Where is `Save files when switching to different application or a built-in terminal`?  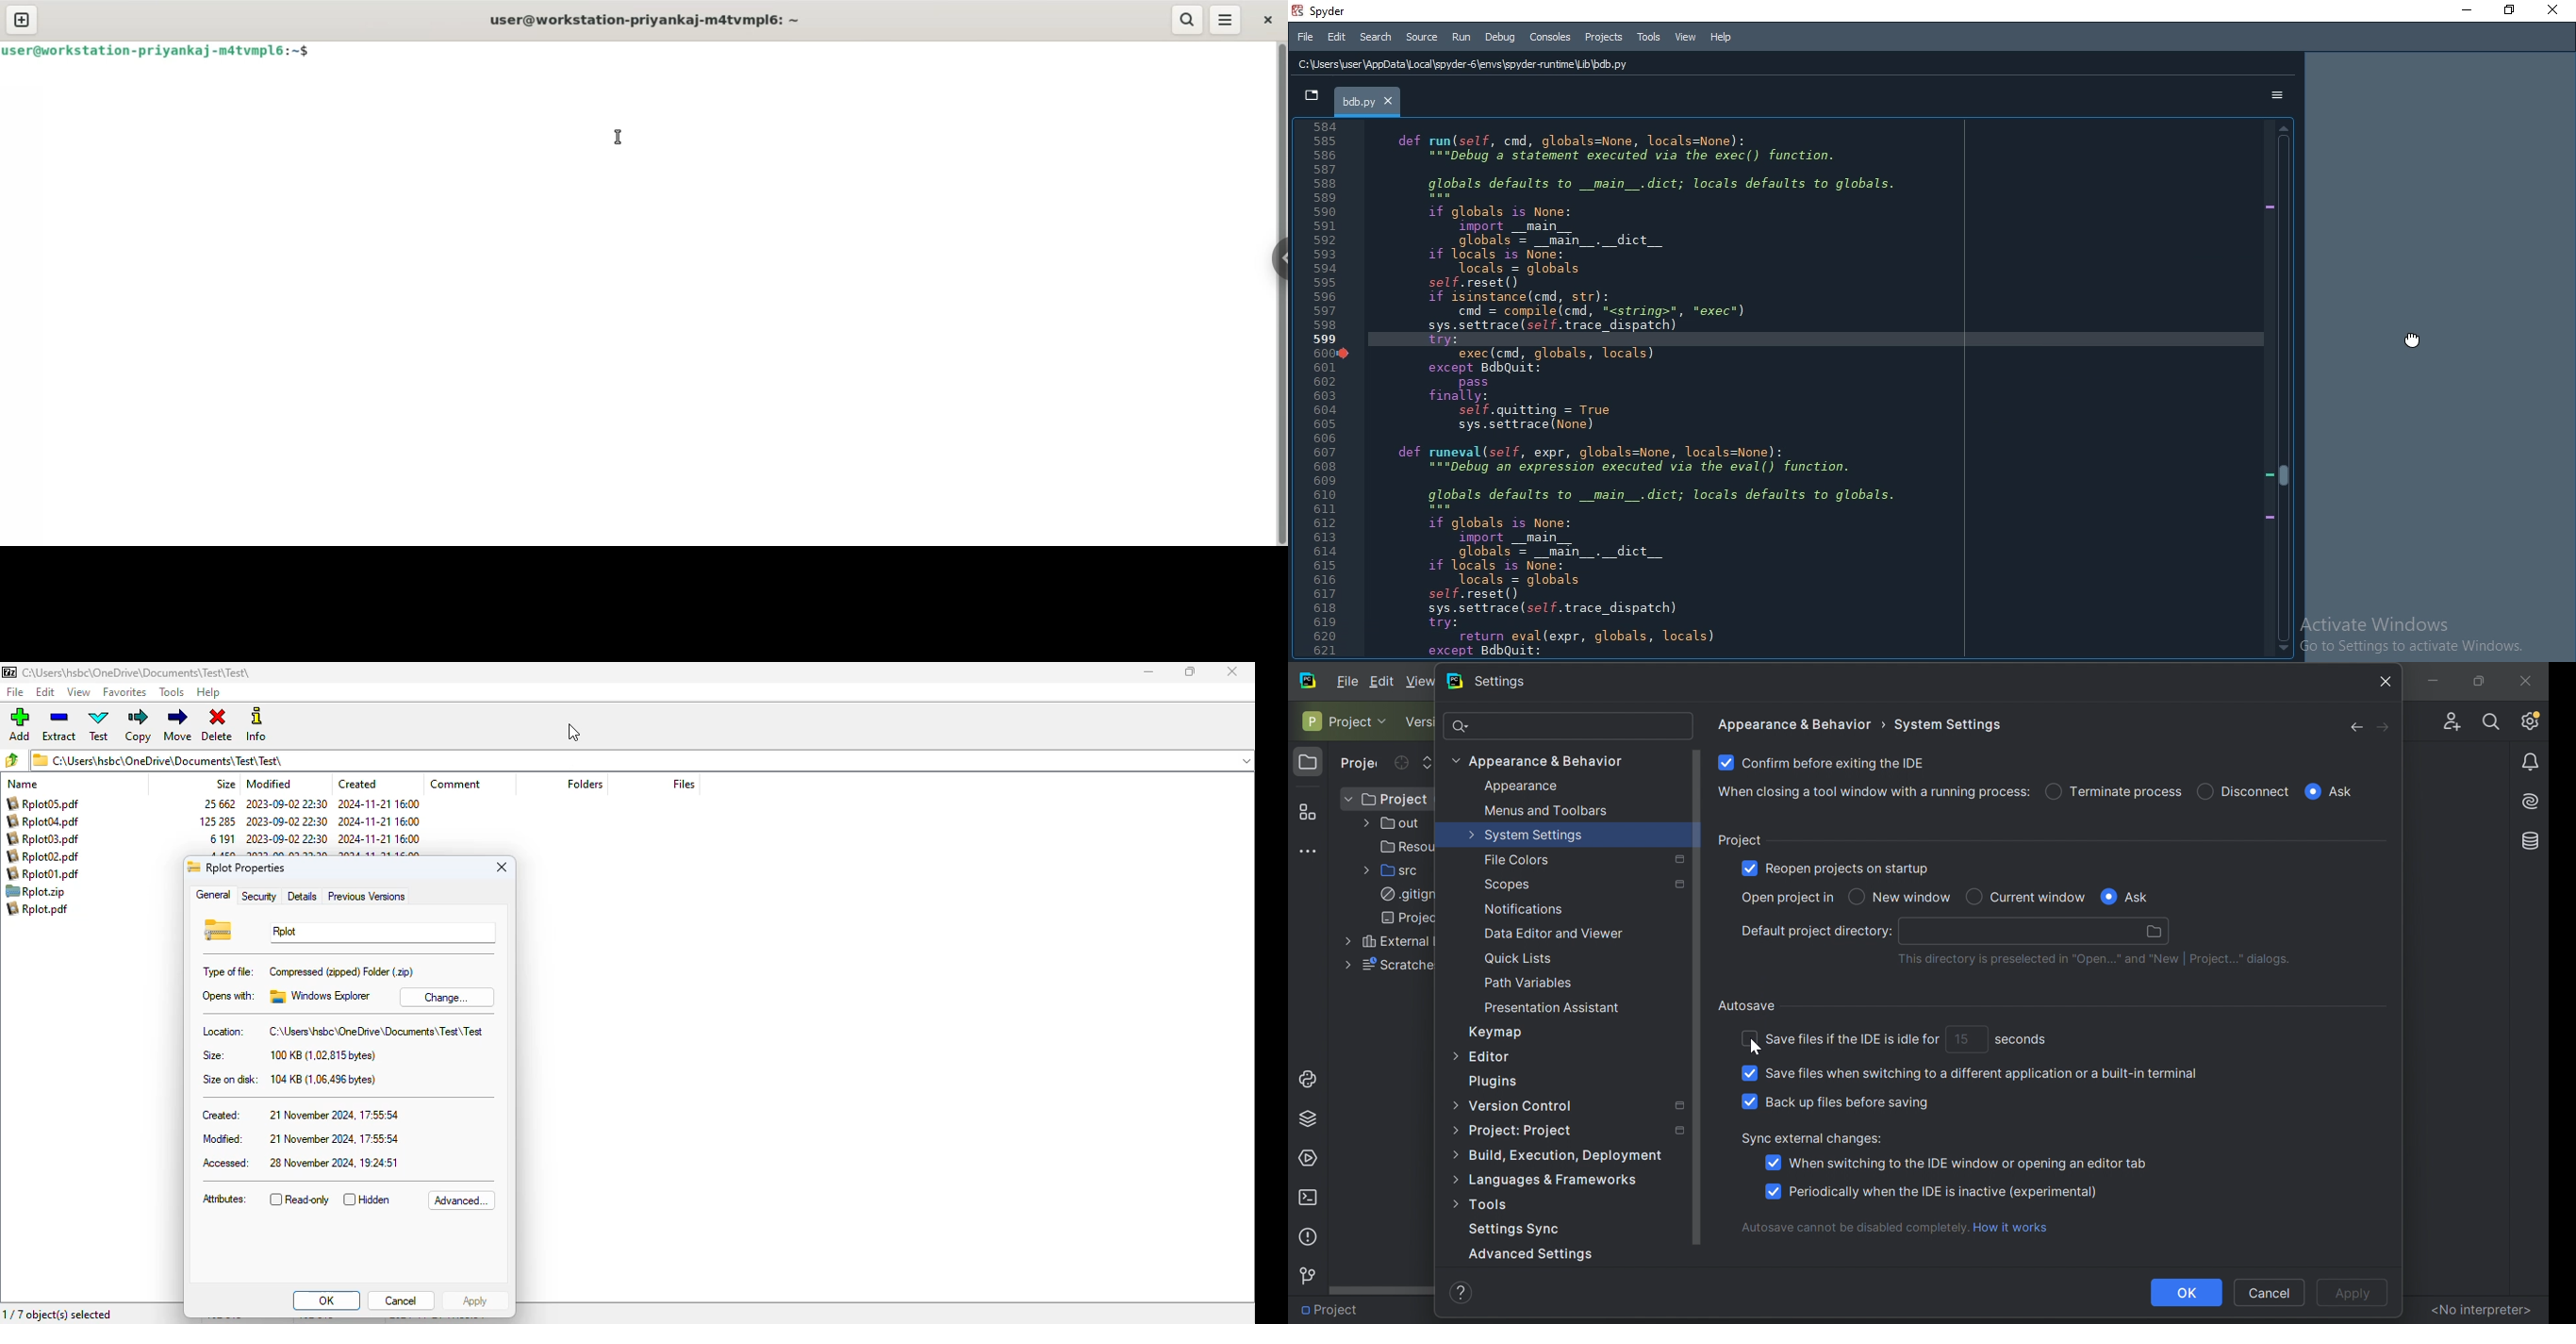 Save files when switching to different application or a built-in terminal is located at coordinates (1980, 1072).